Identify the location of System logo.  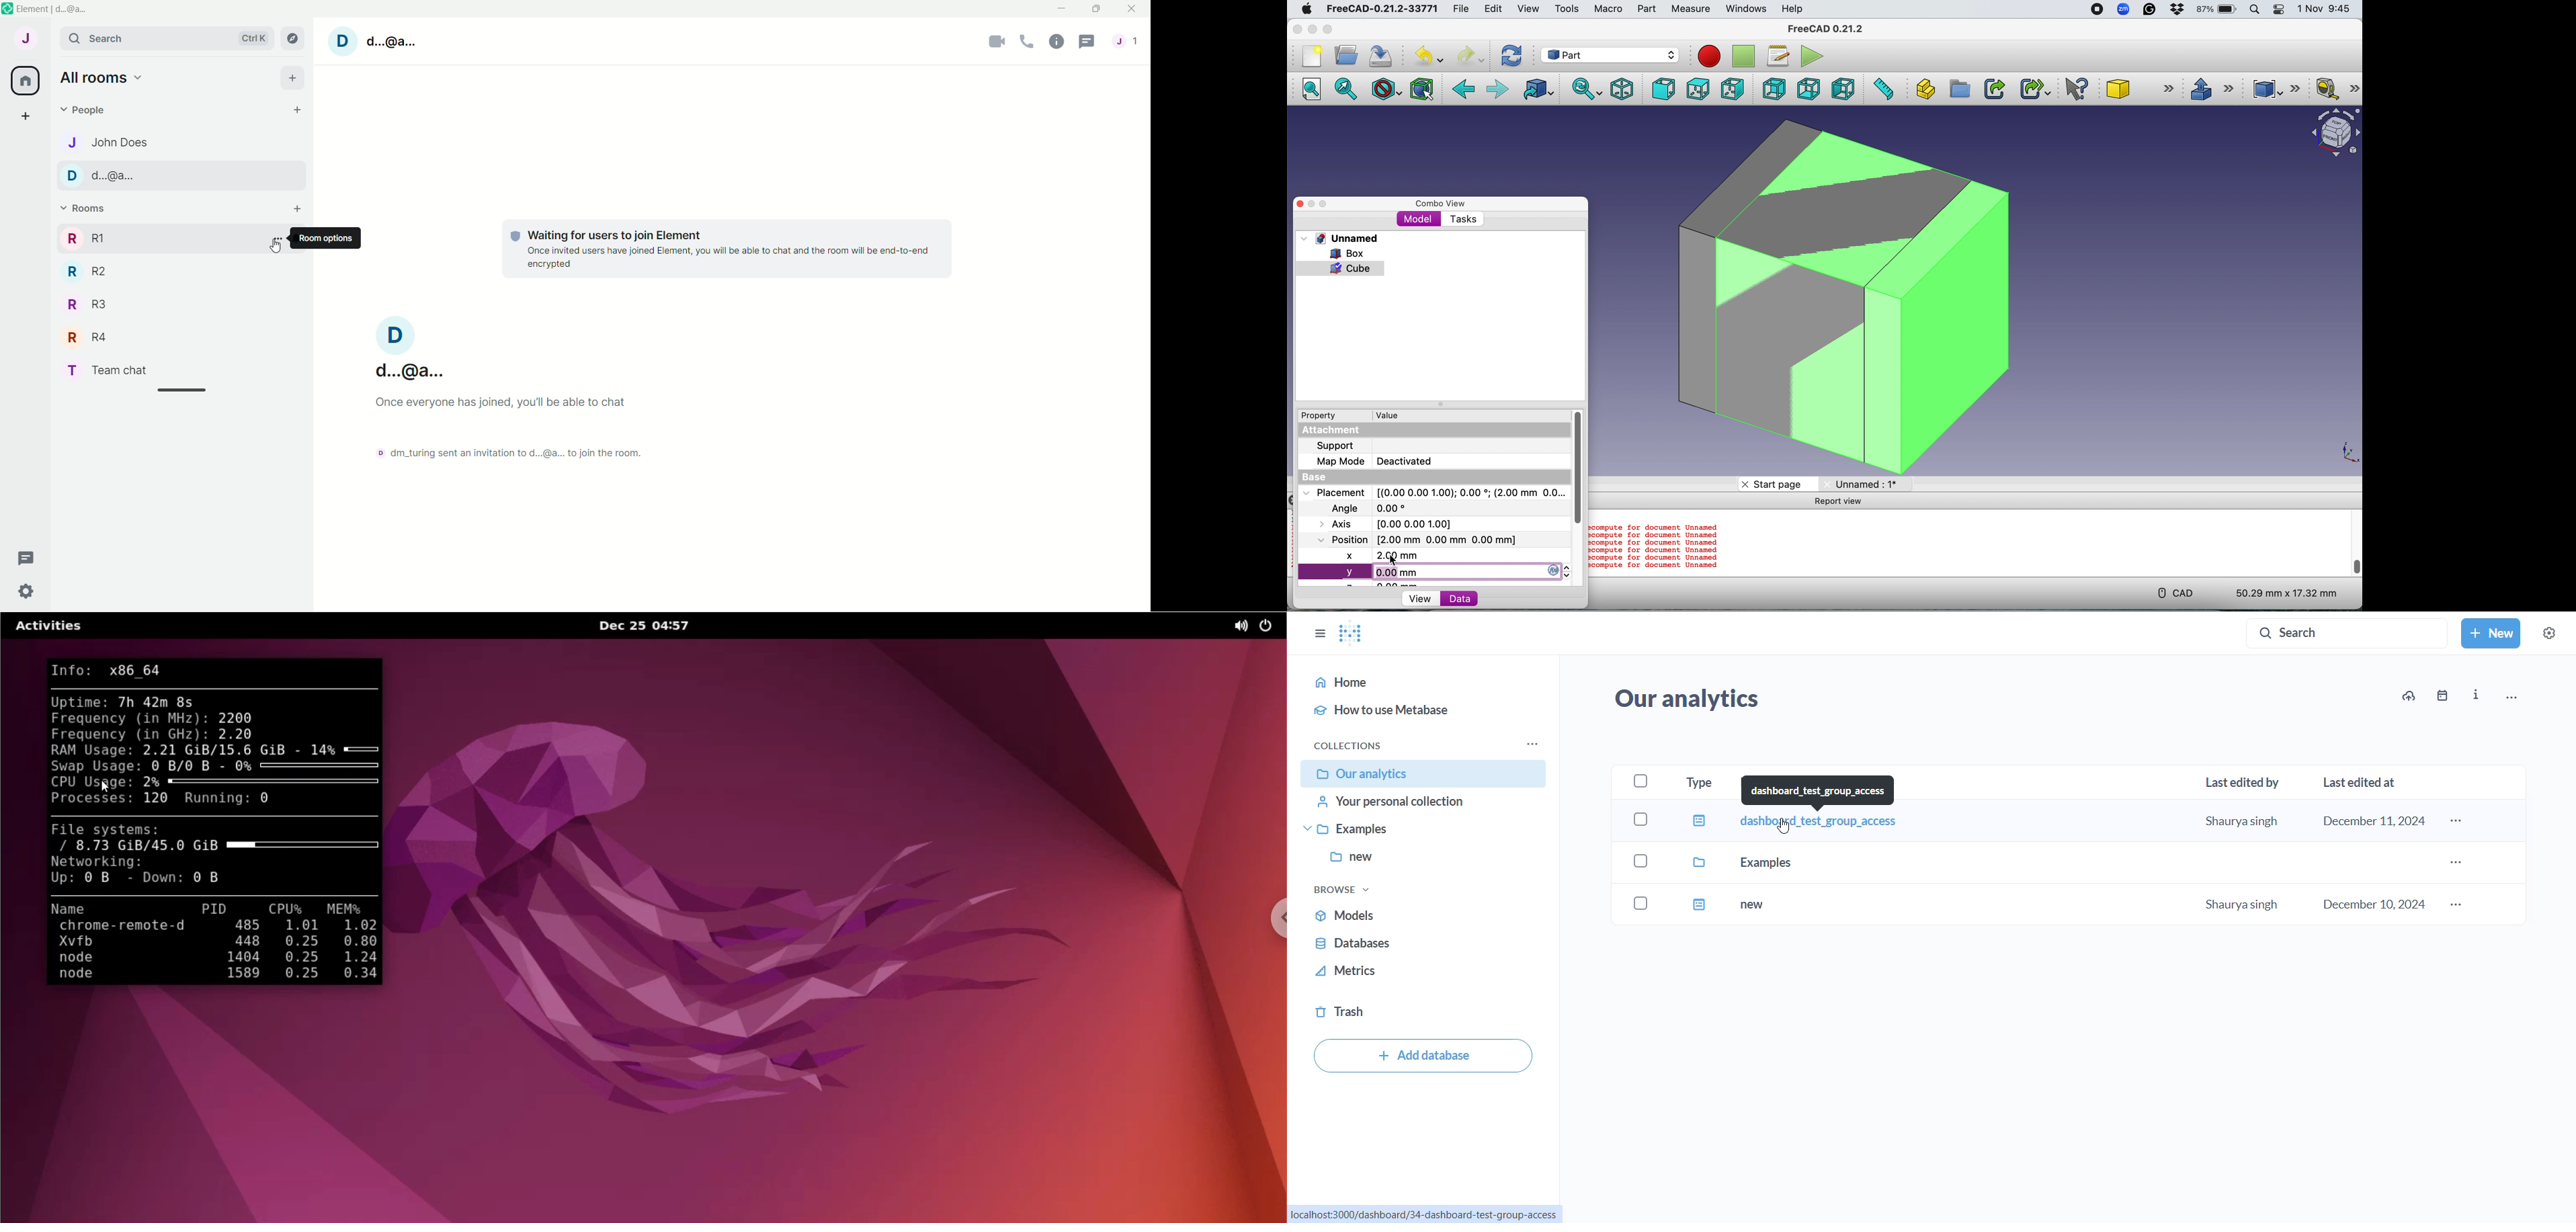
(1305, 9).